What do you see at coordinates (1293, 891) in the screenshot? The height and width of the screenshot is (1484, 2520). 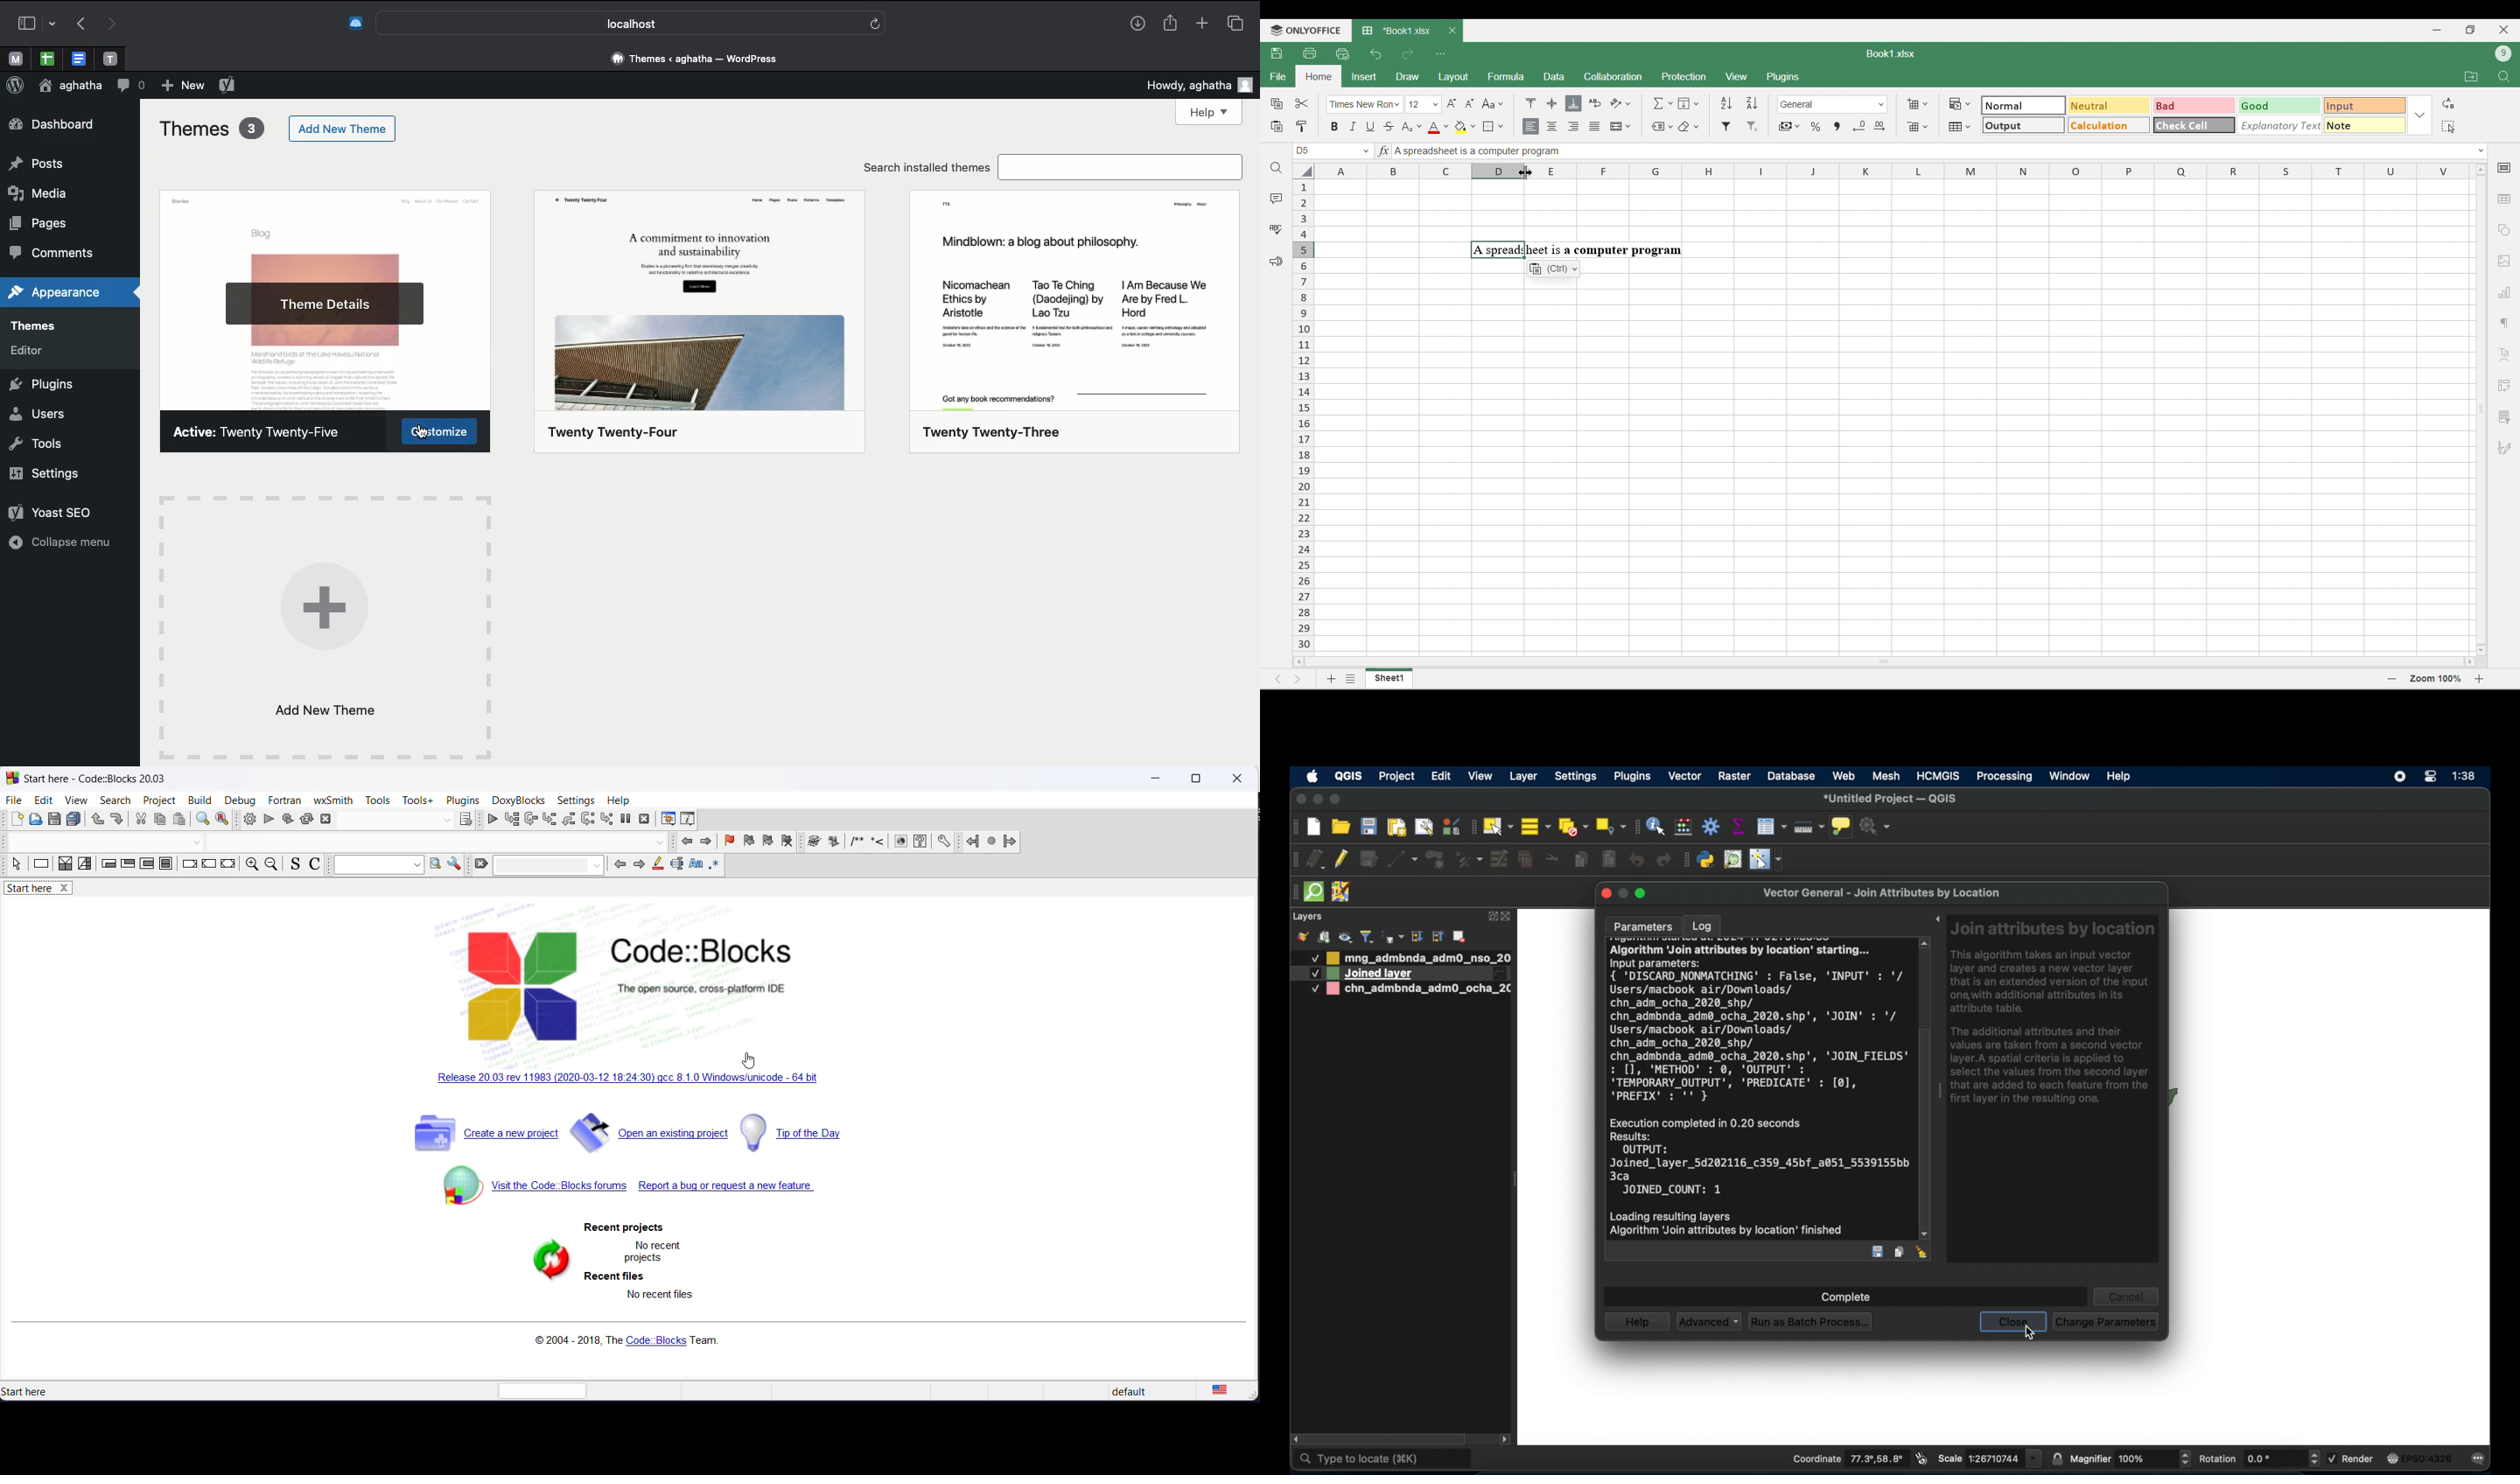 I see `drag handle` at bounding box center [1293, 891].